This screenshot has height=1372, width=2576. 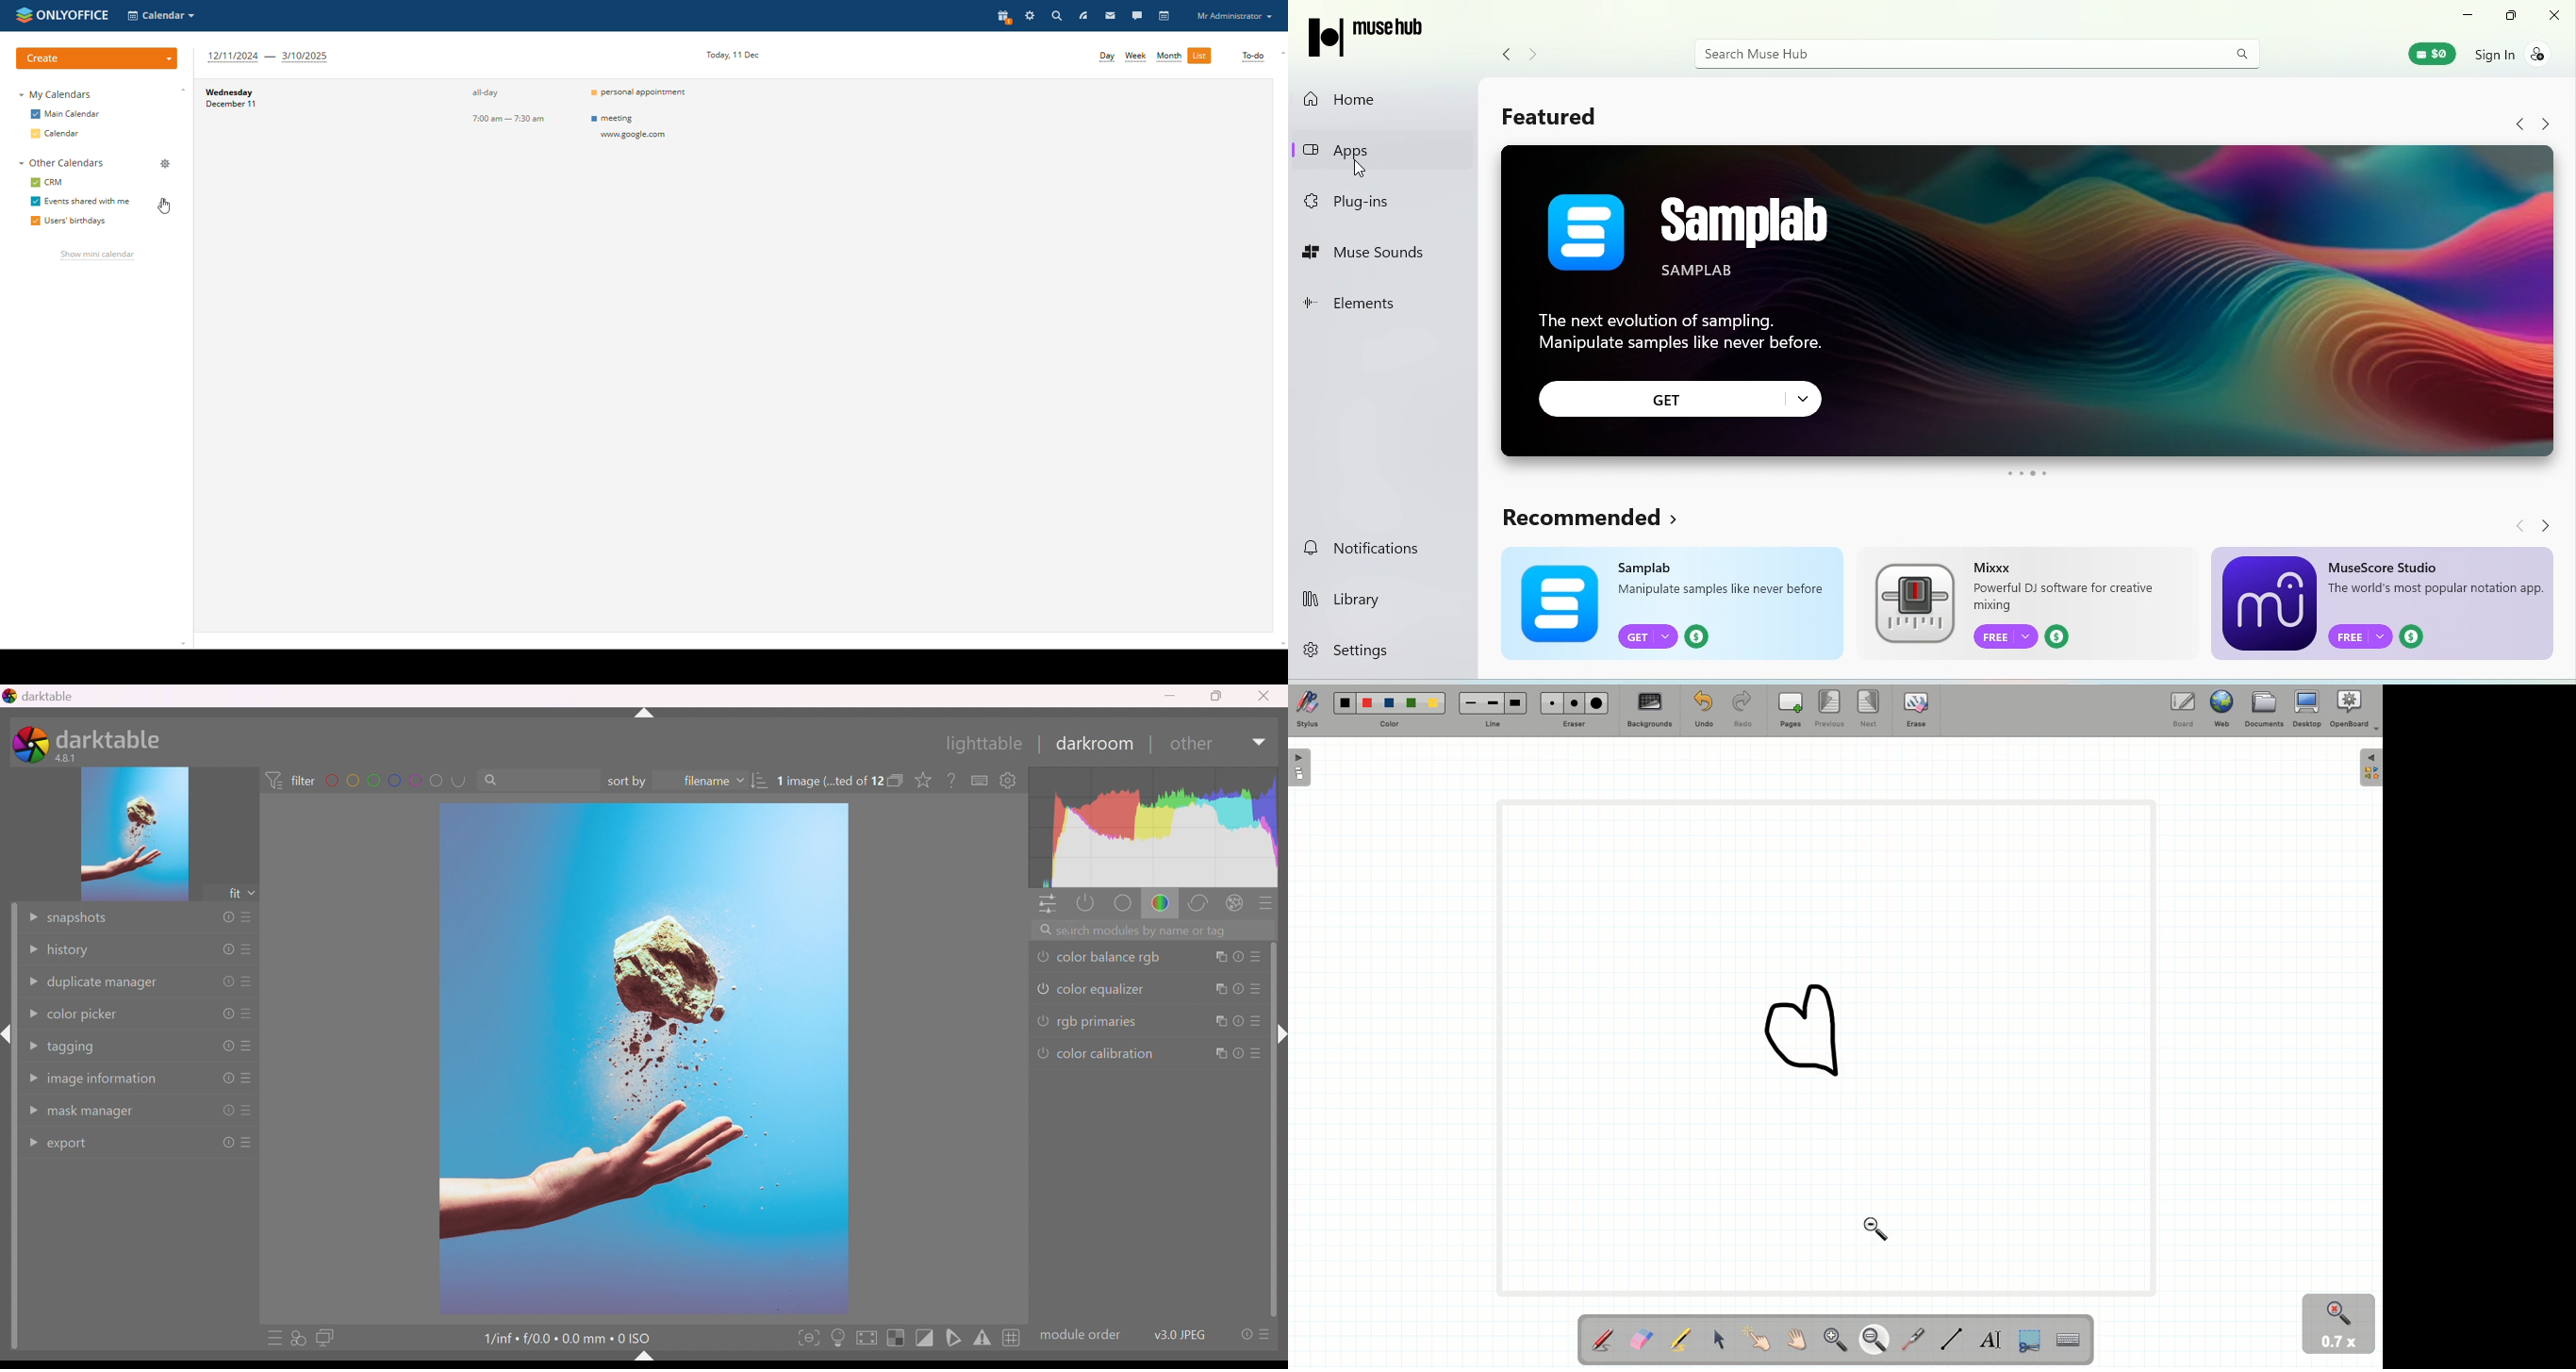 What do you see at coordinates (30, 1110) in the screenshot?
I see `Drop Down` at bounding box center [30, 1110].